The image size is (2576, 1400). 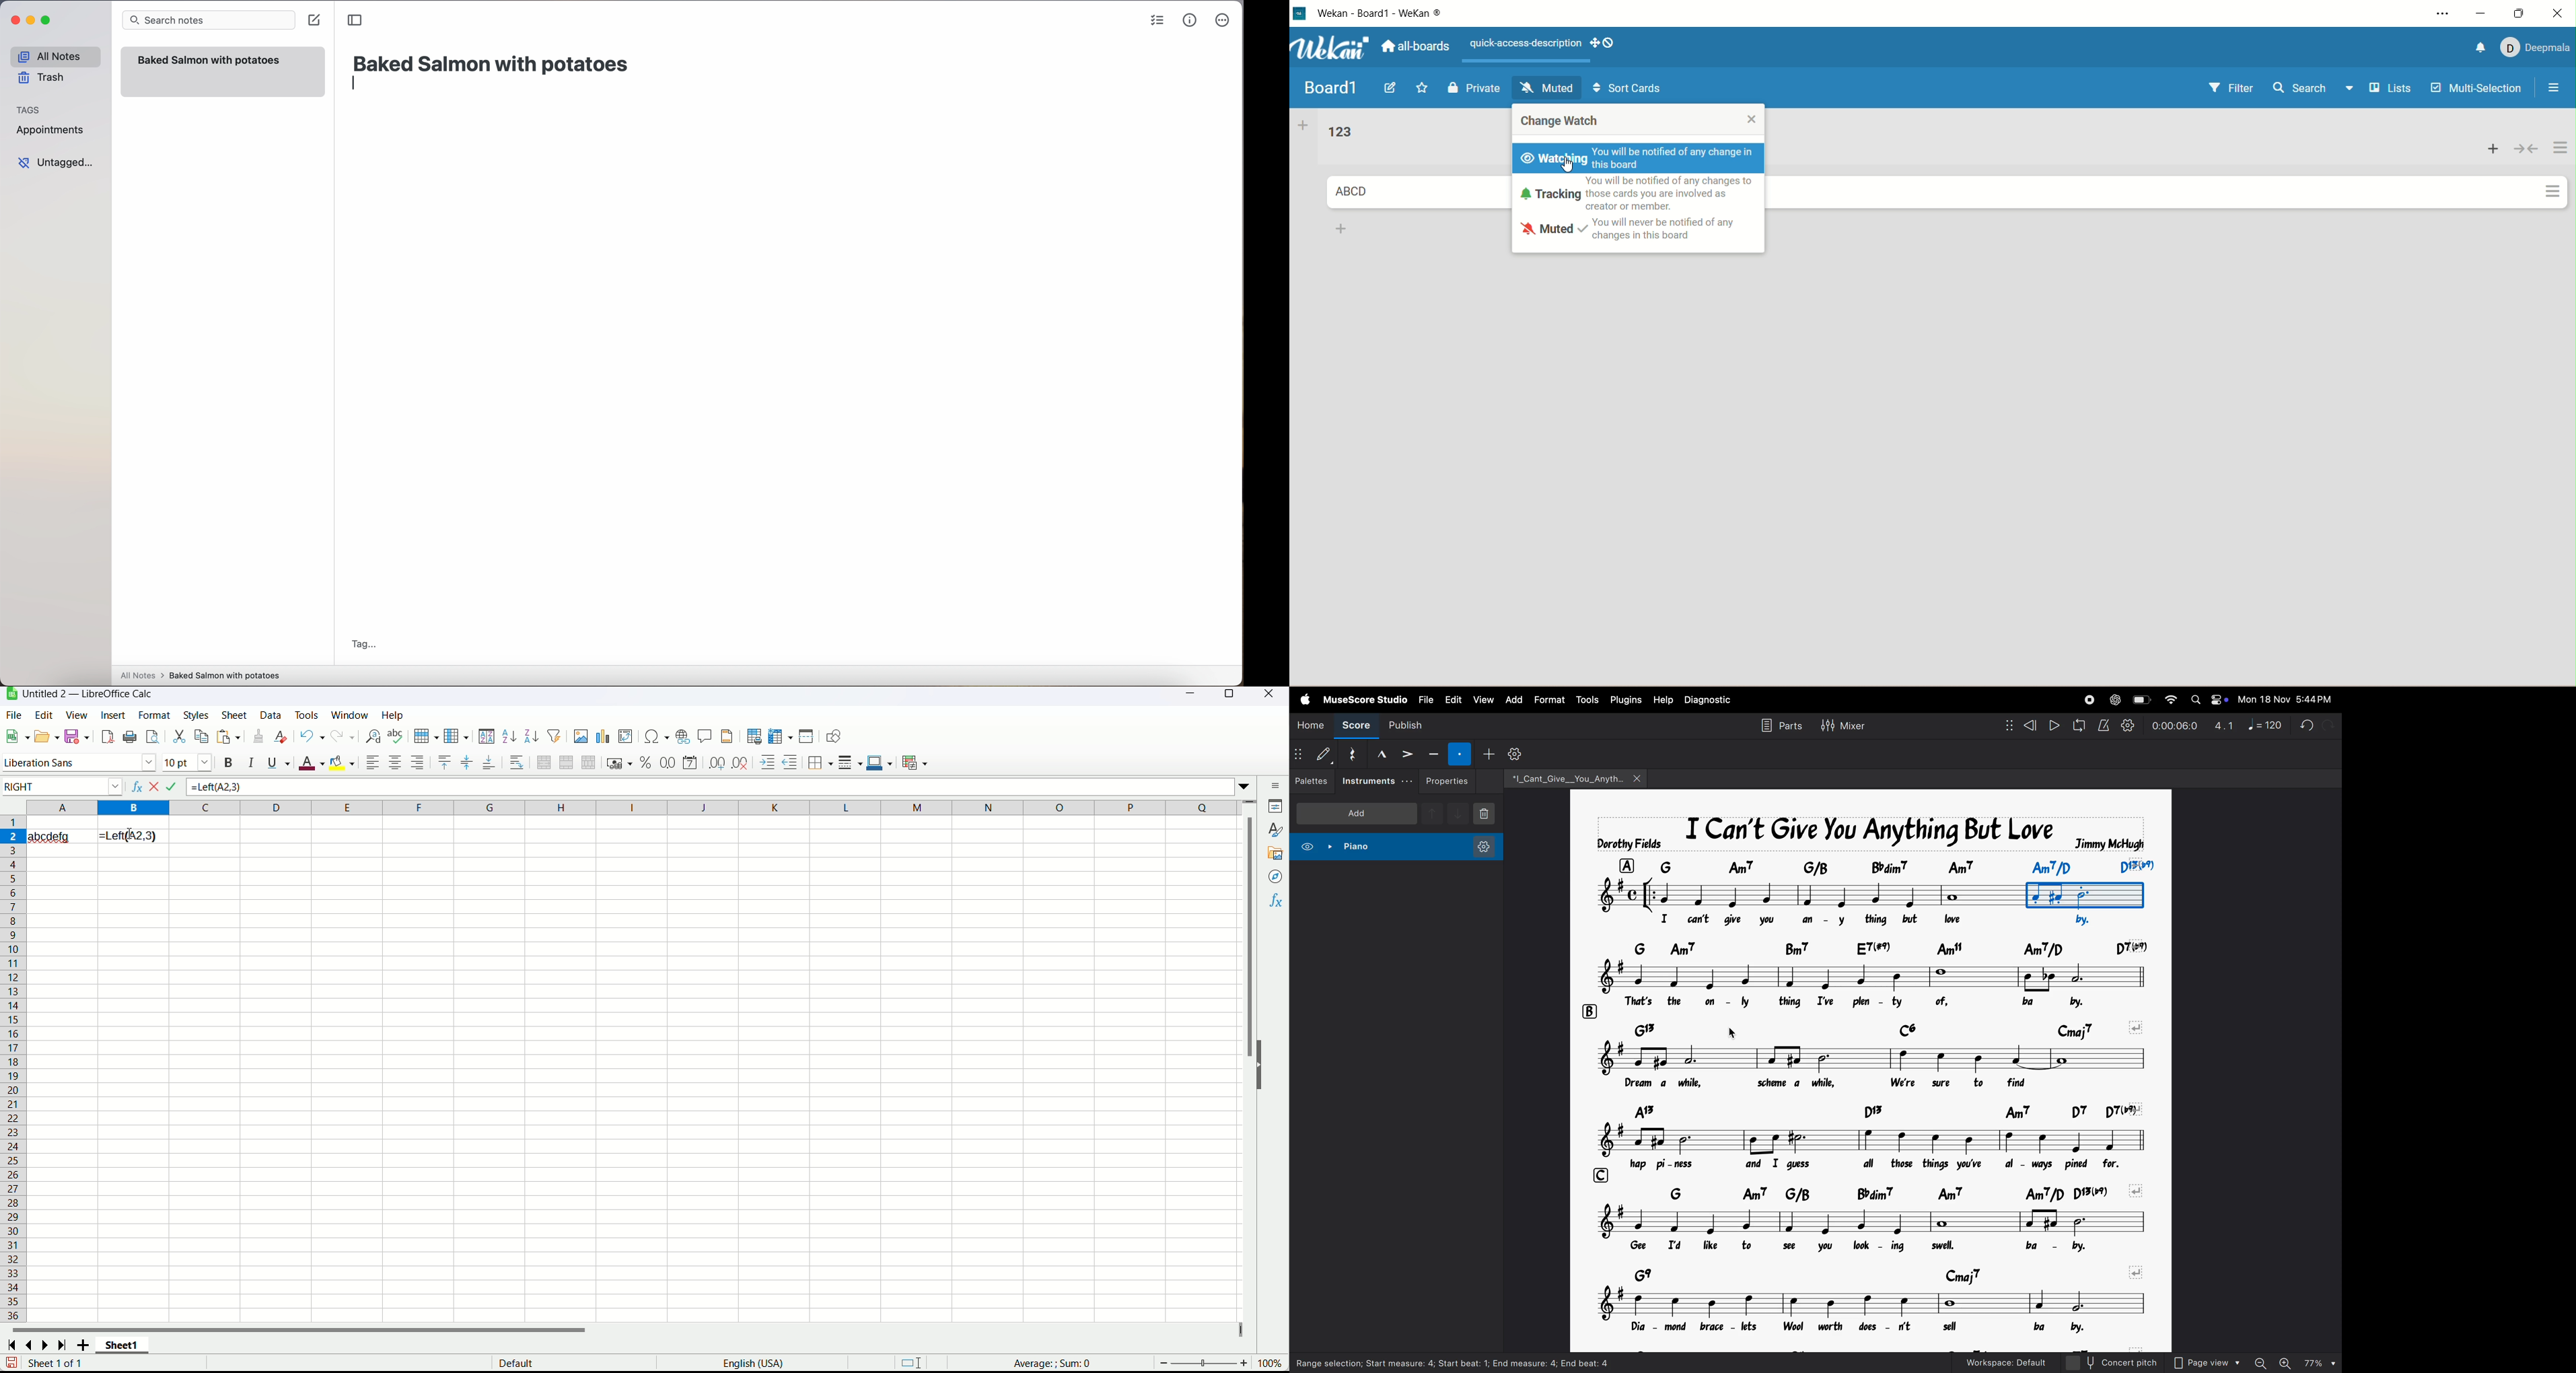 I want to click on center vertically, so click(x=466, y=762).